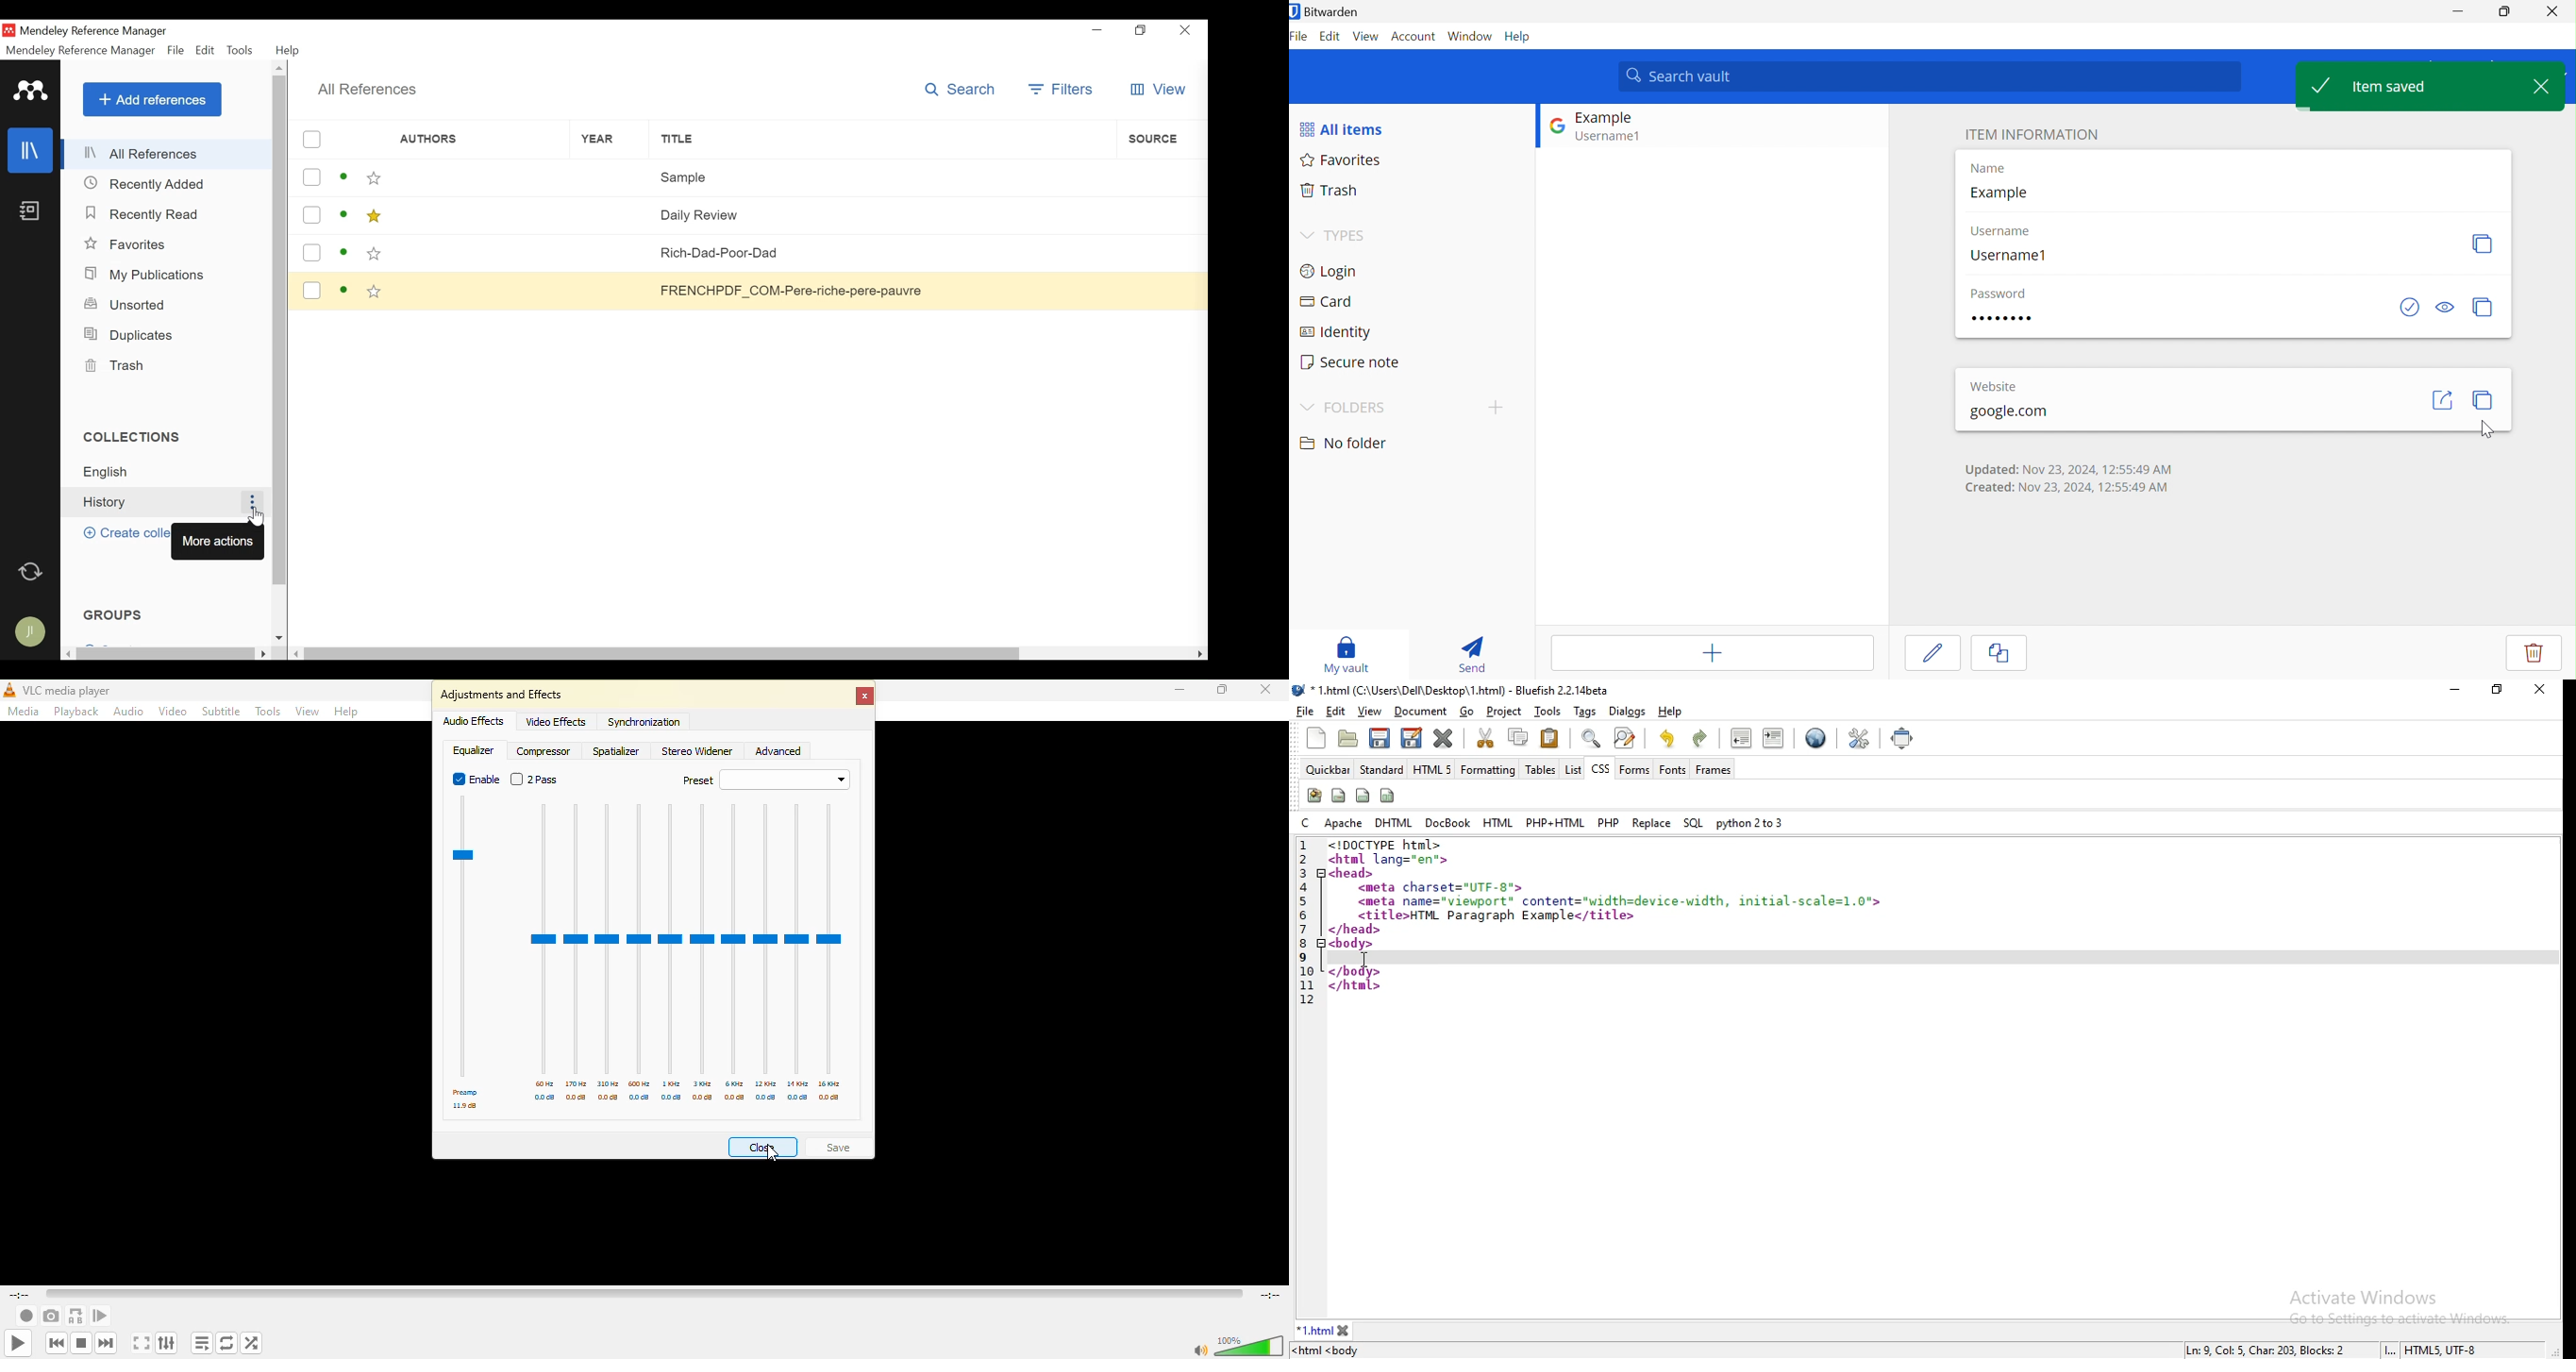 This screenshot has width=2576, height=1372. I want to click on <!DOCTYPE html>, so click(1392, 845).